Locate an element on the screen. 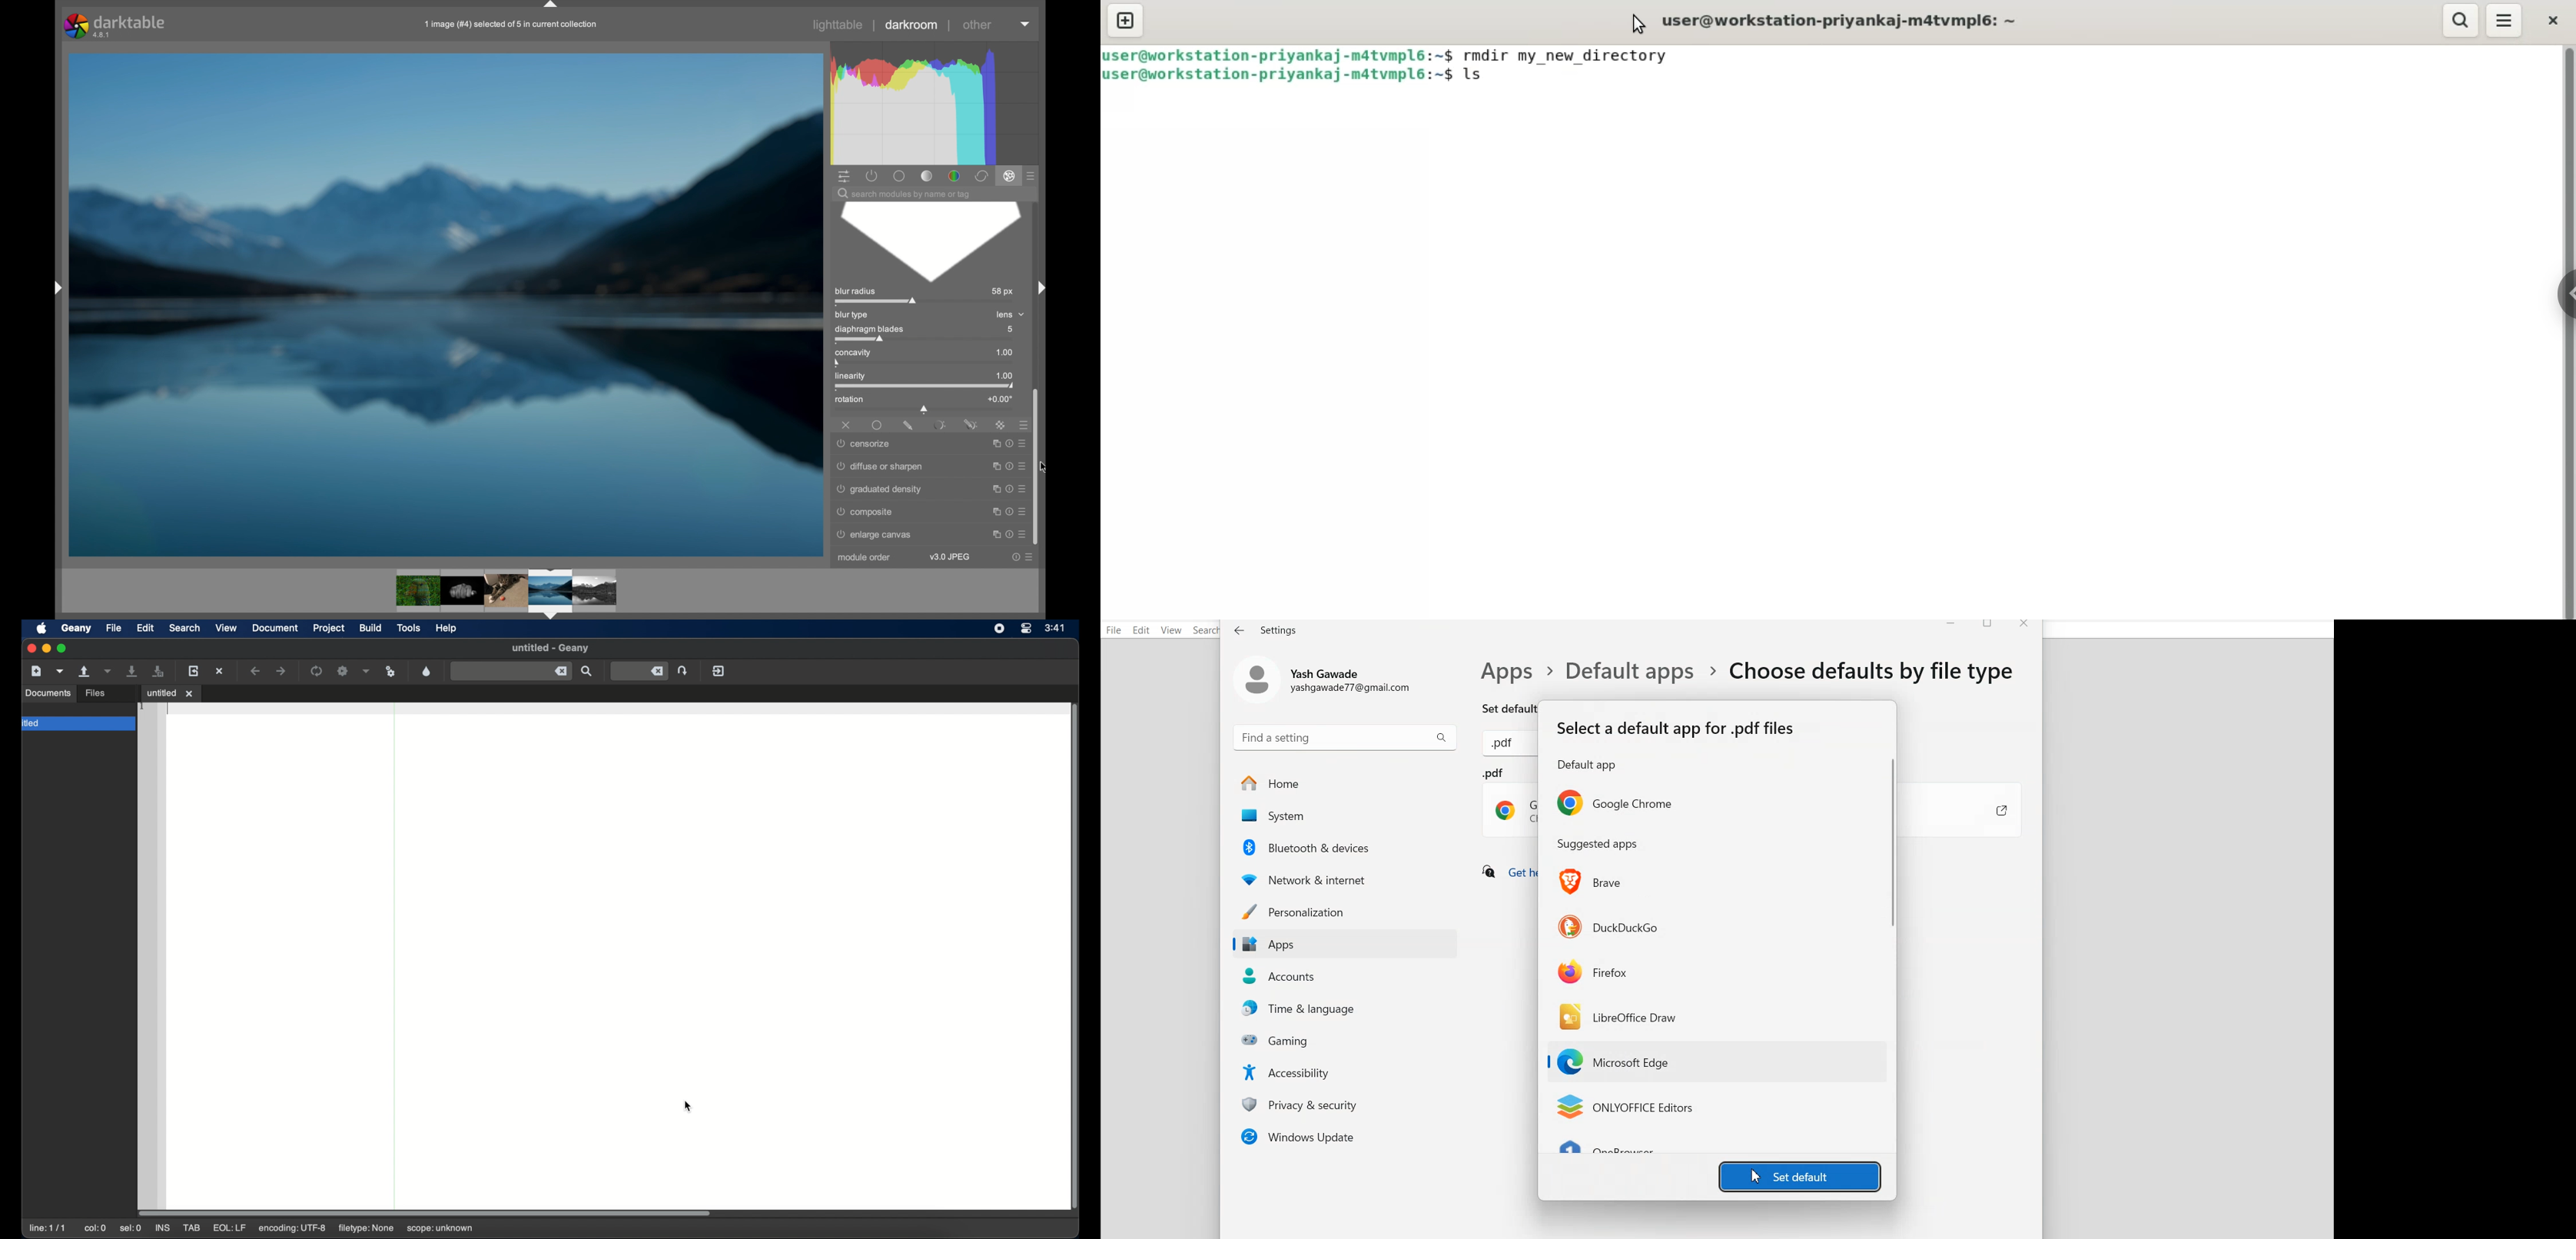 The image size is (2576, 1260). more options is located at coordinates (1023, 464).